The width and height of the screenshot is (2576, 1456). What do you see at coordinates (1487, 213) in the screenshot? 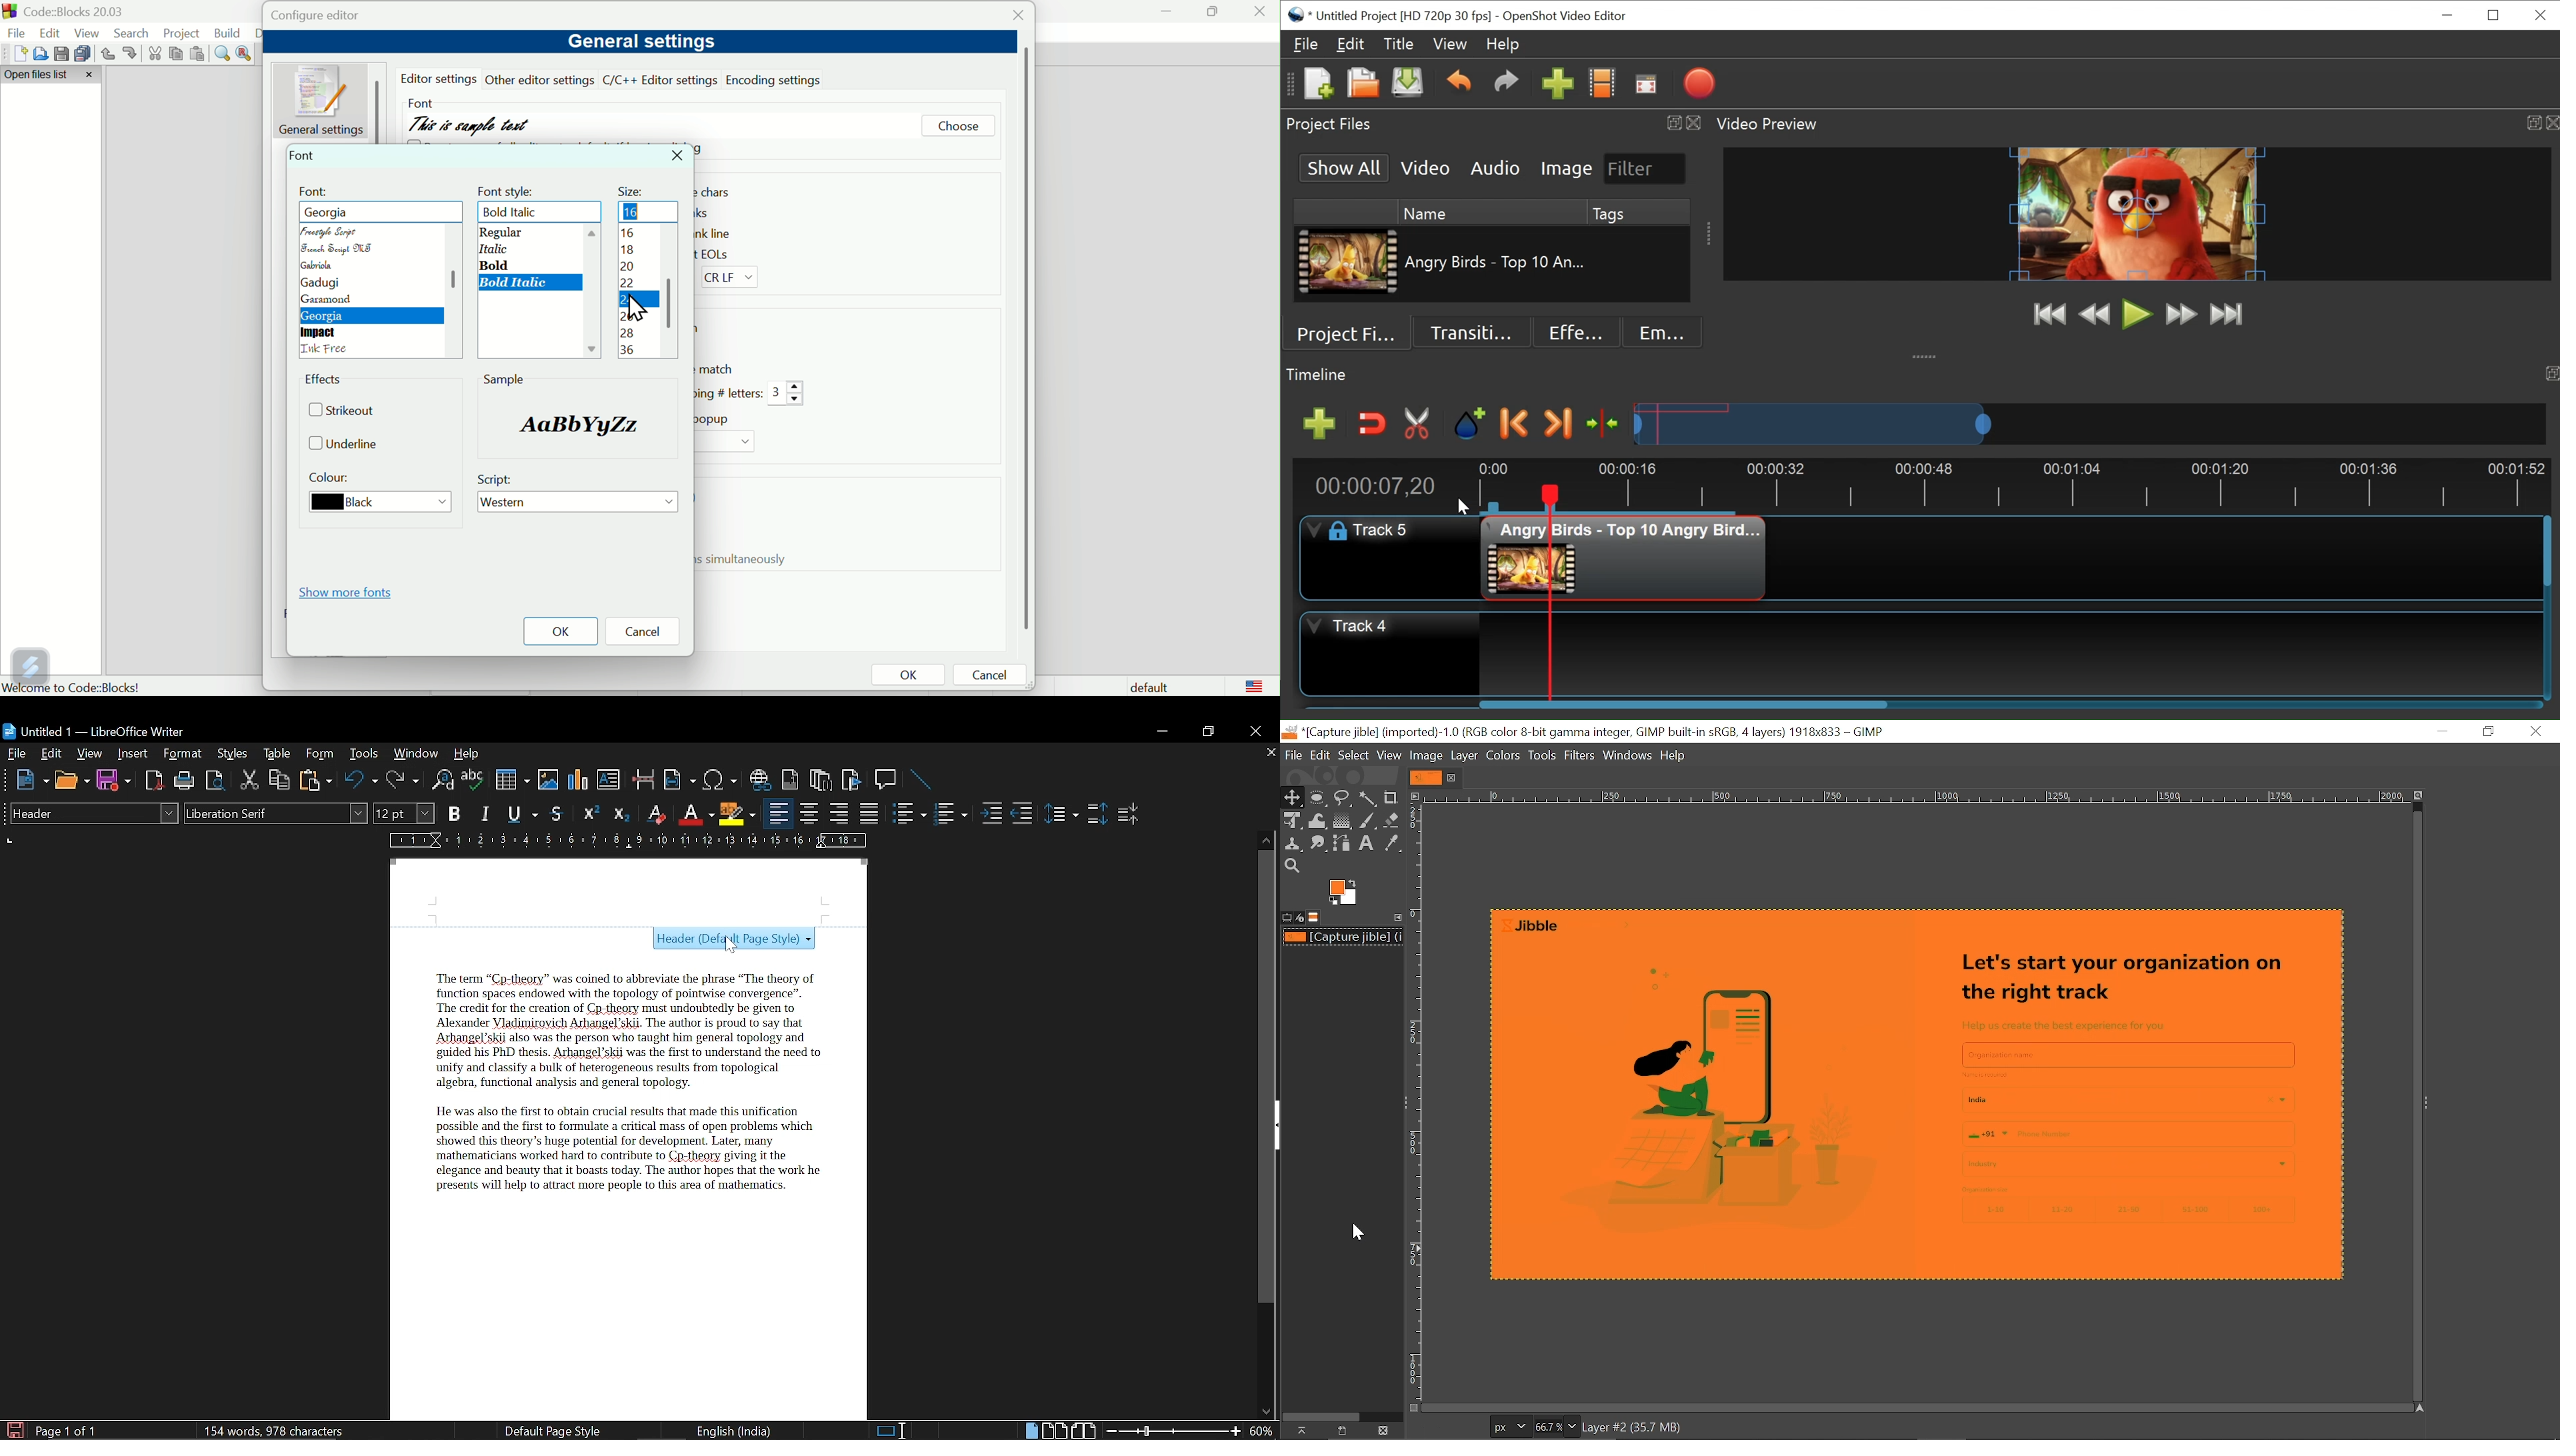
I see `Name` at bounding box center [1487, 213].